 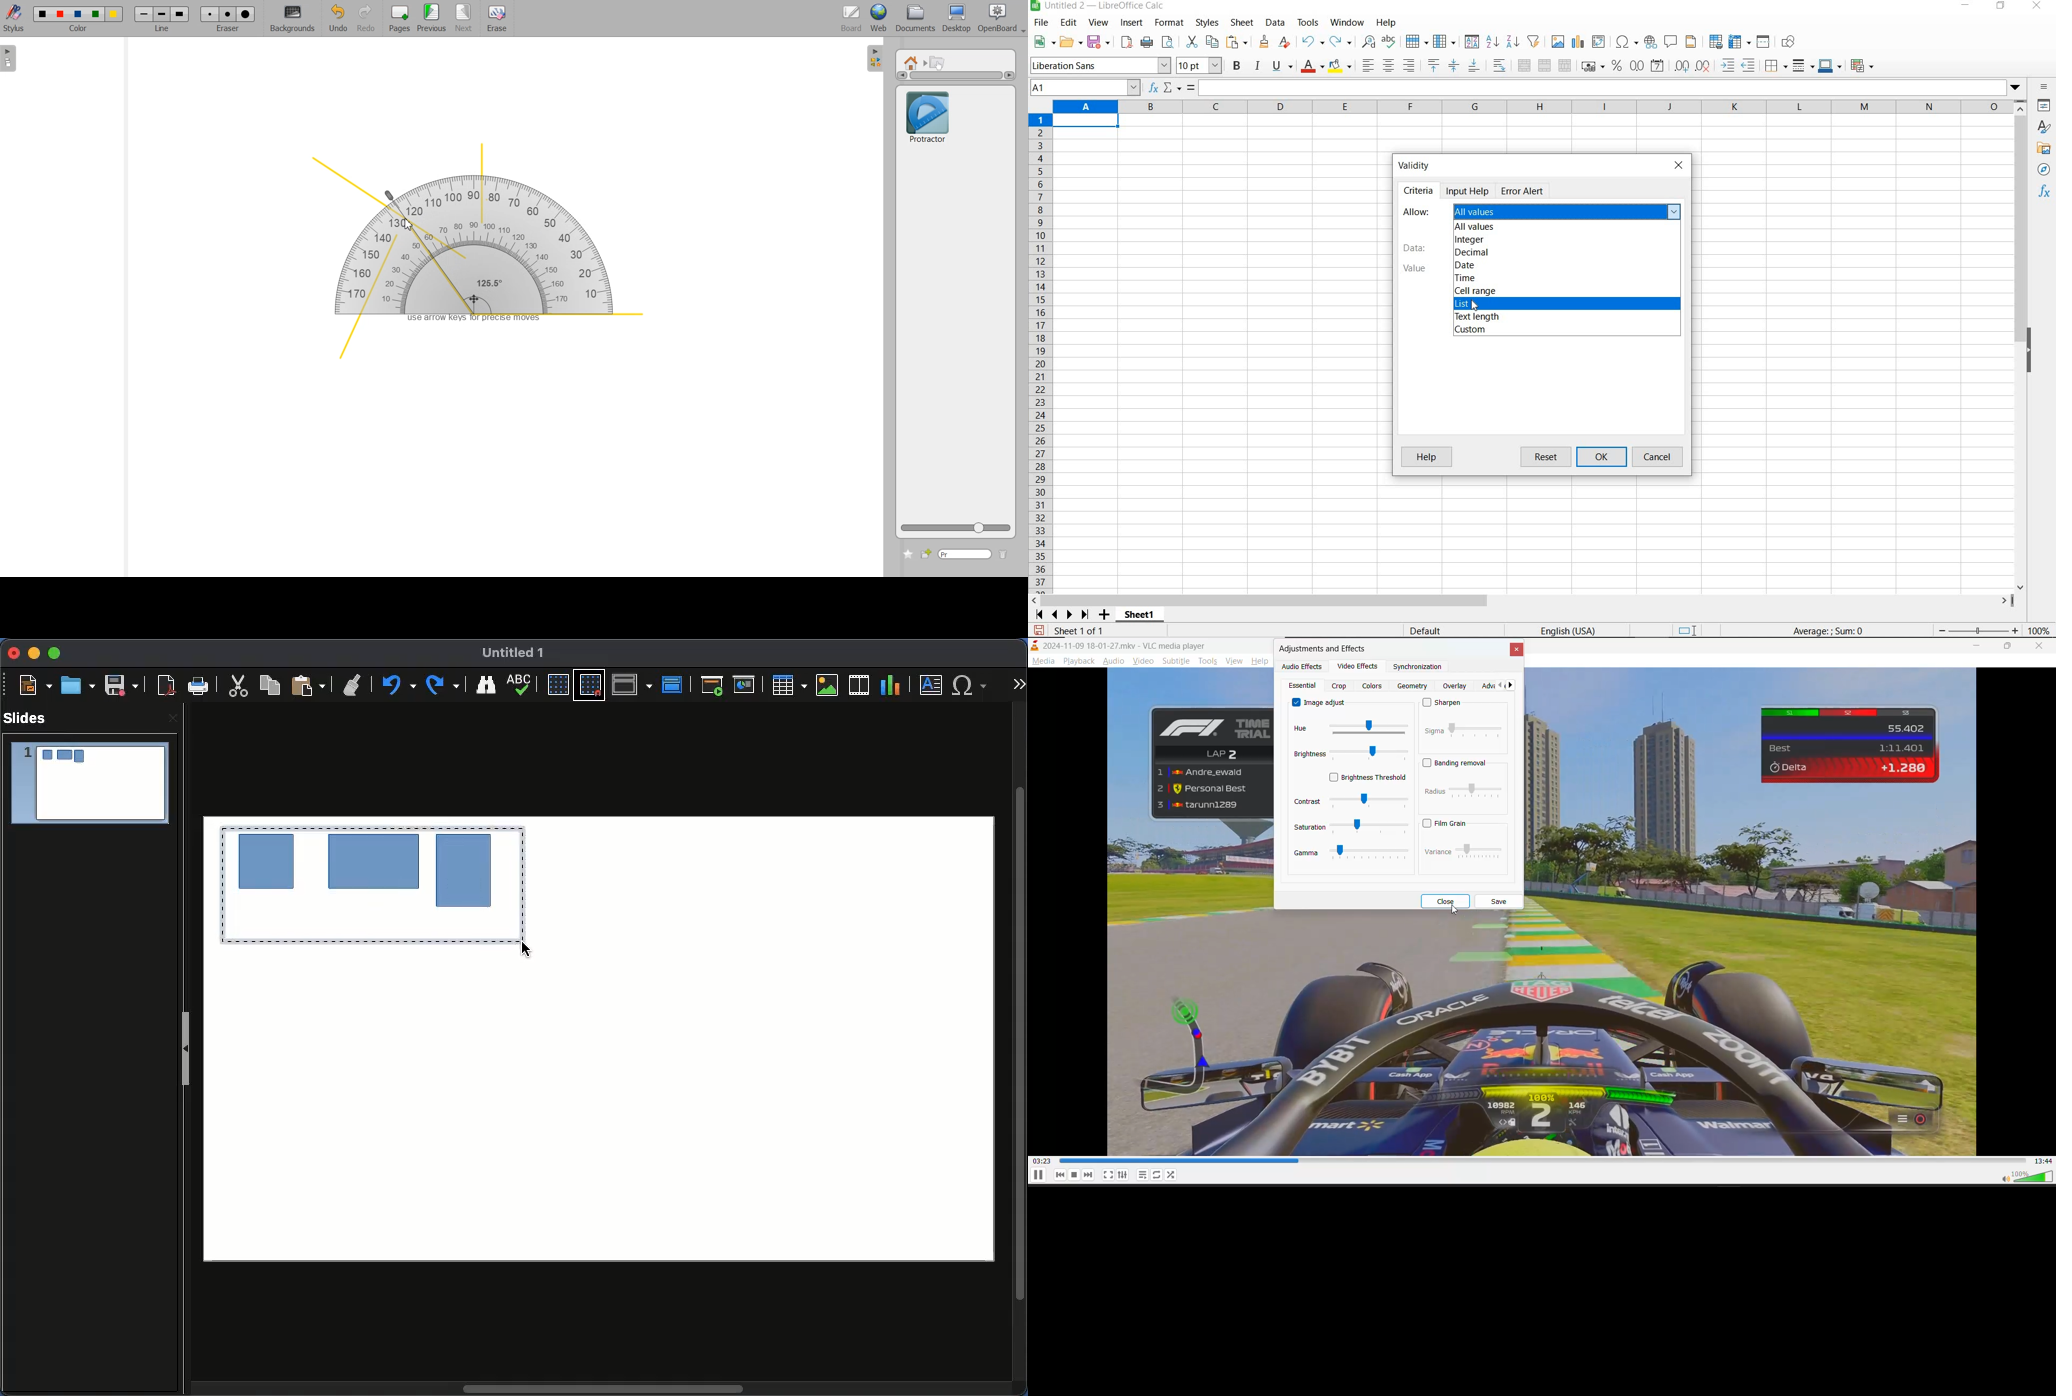 I want to click on column, so click(x=1445, y=42).